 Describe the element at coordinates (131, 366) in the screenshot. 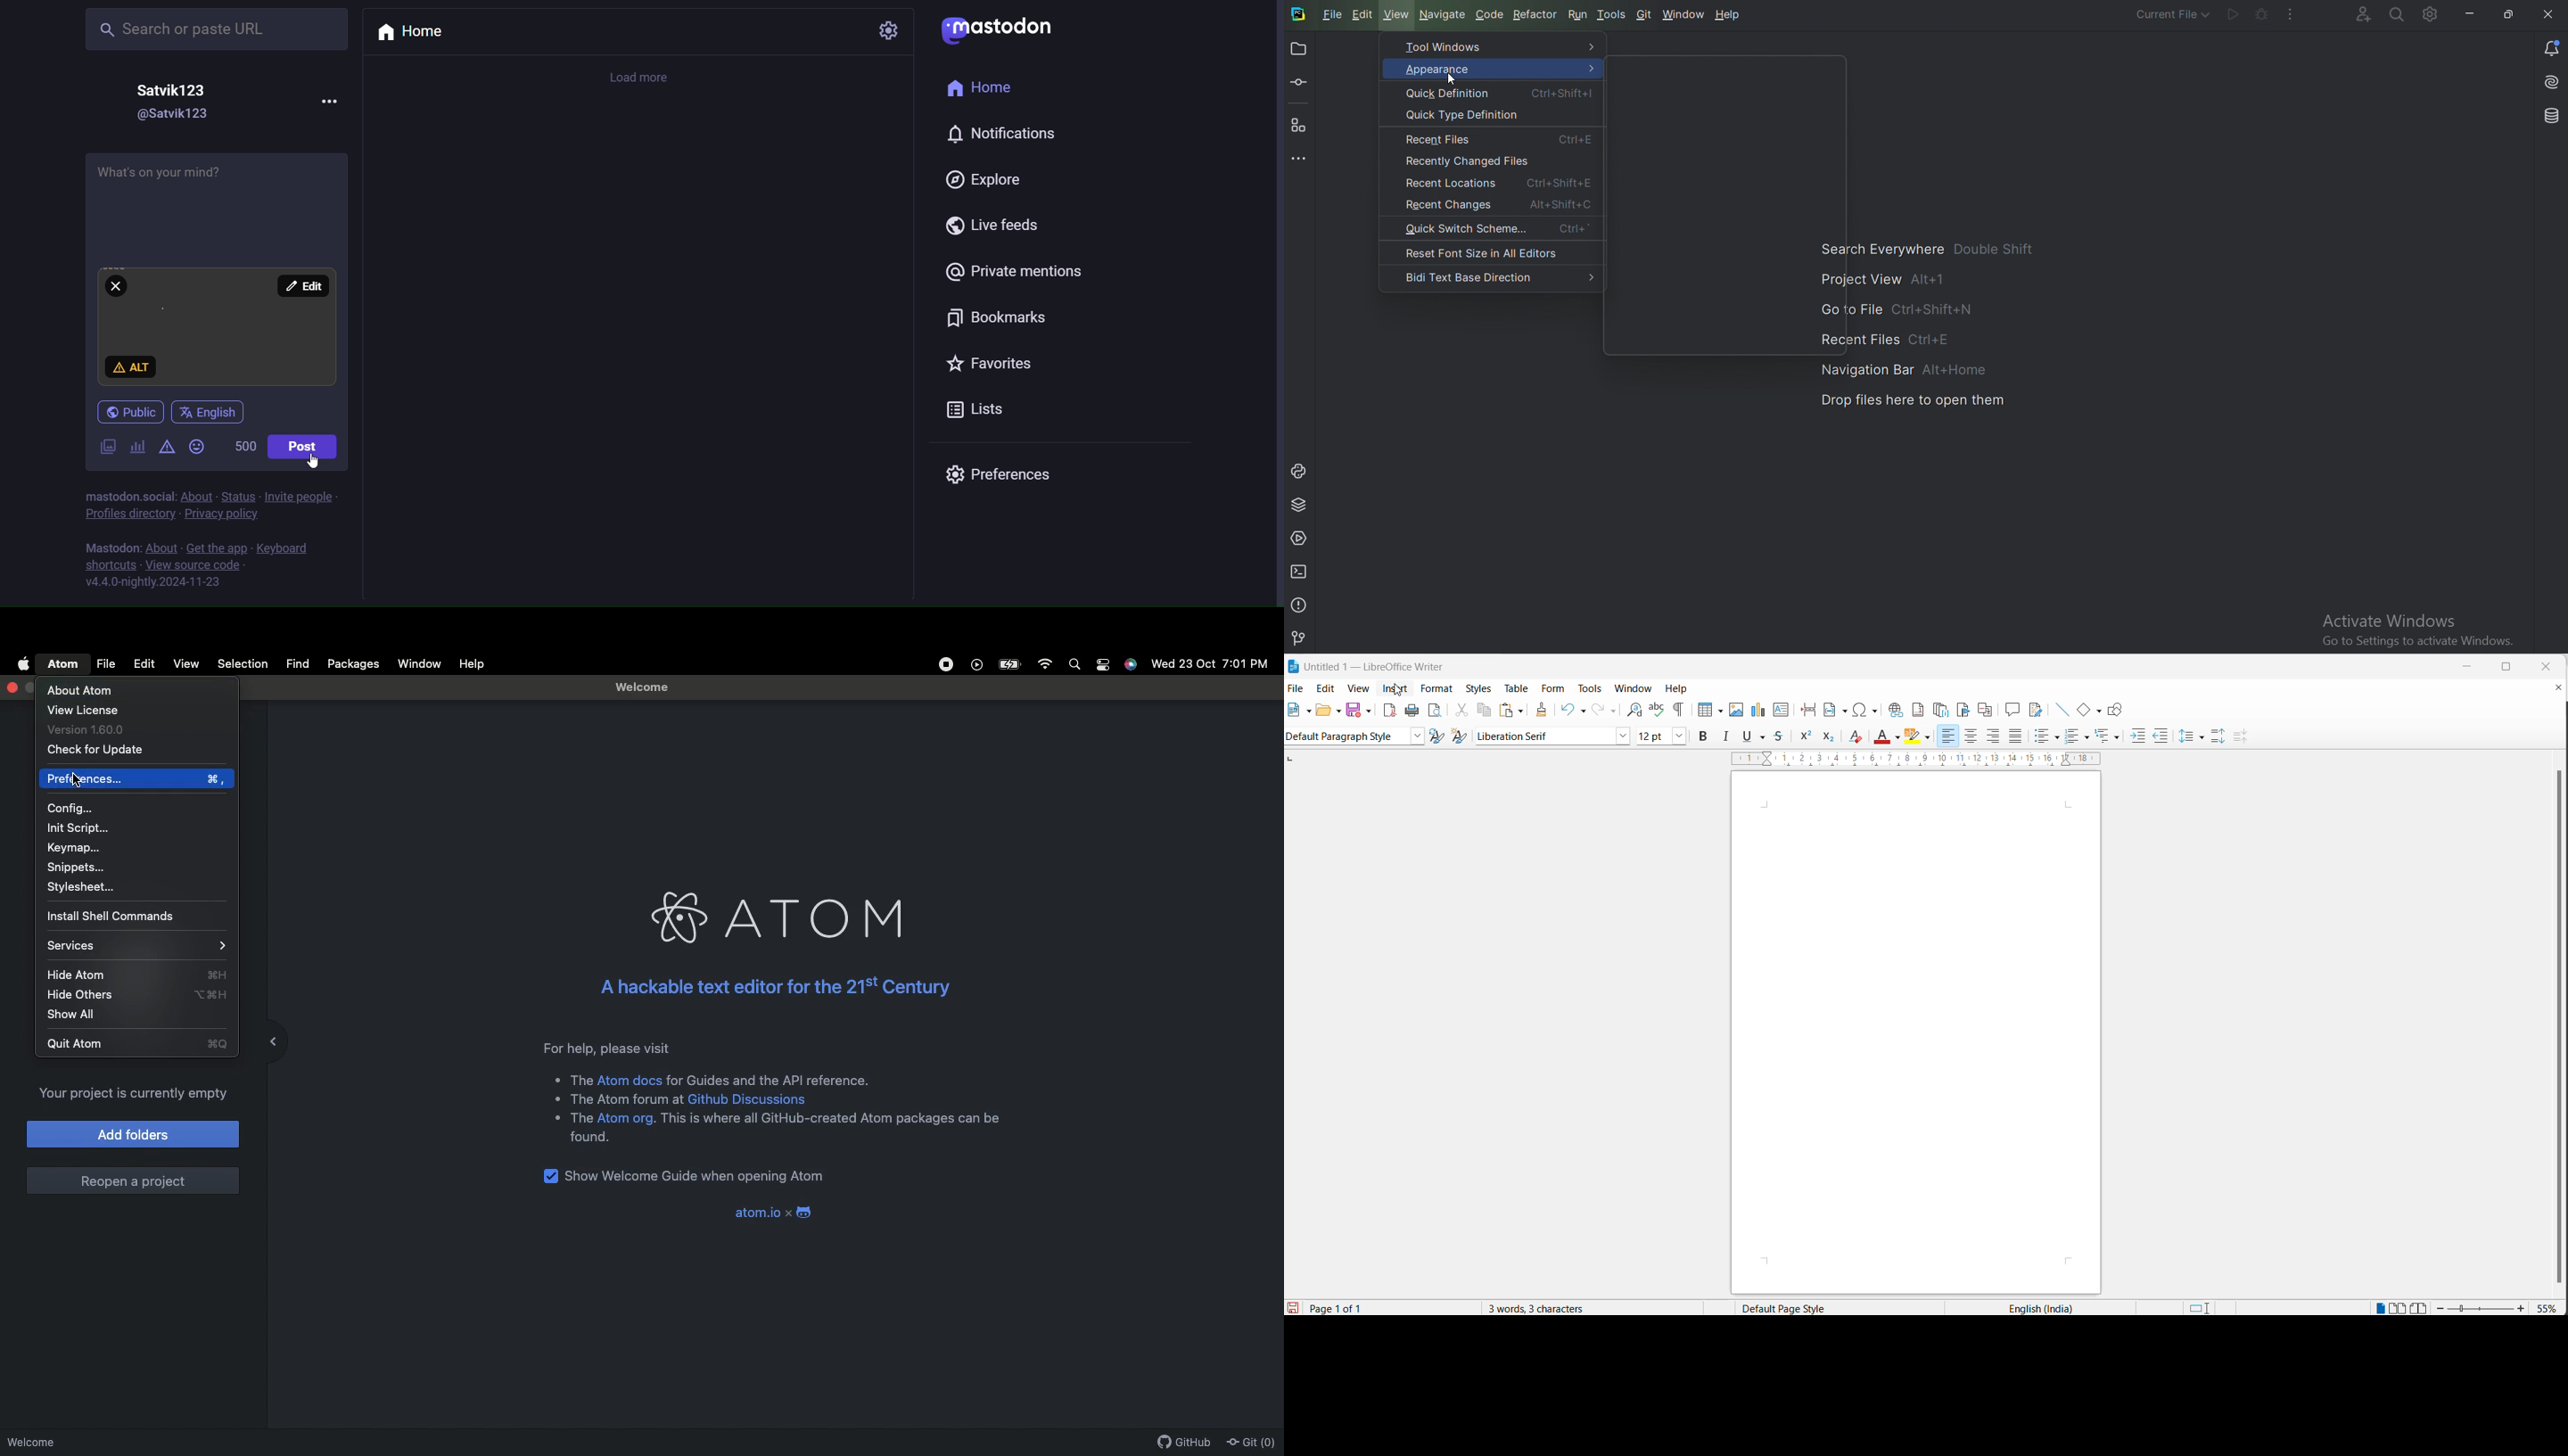

I see `alt` at that location.